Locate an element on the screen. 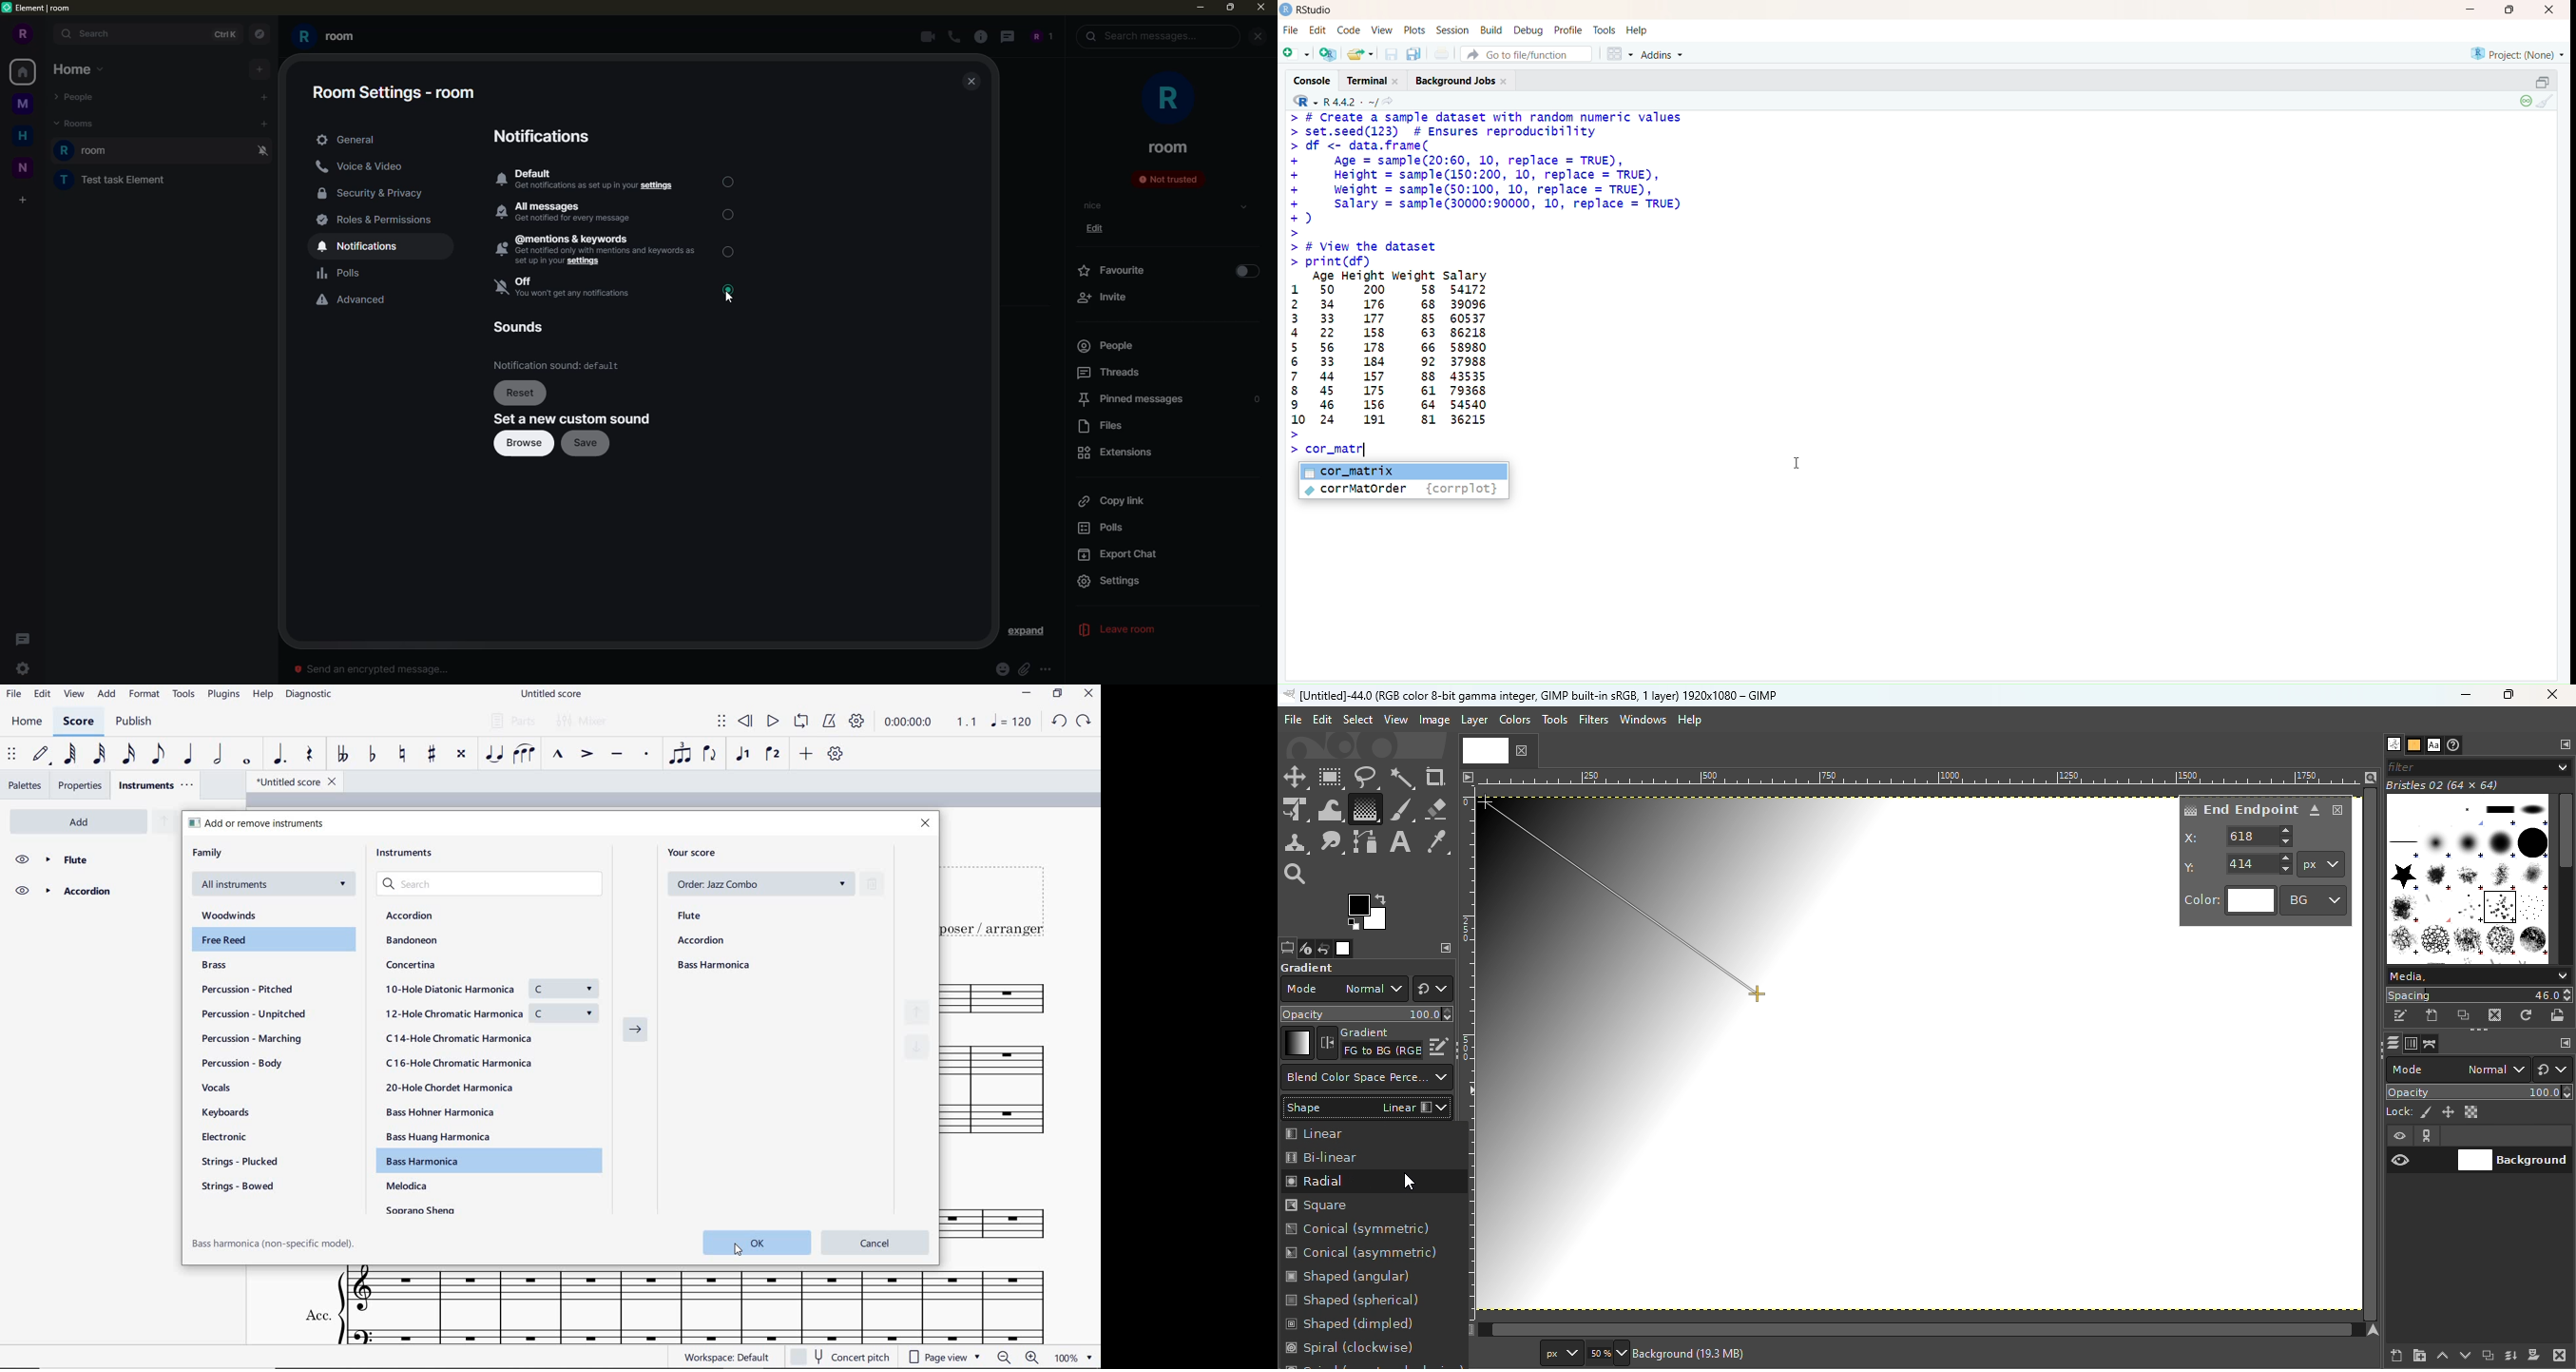  Bass Harmonica is located at coordinates (724, 970).